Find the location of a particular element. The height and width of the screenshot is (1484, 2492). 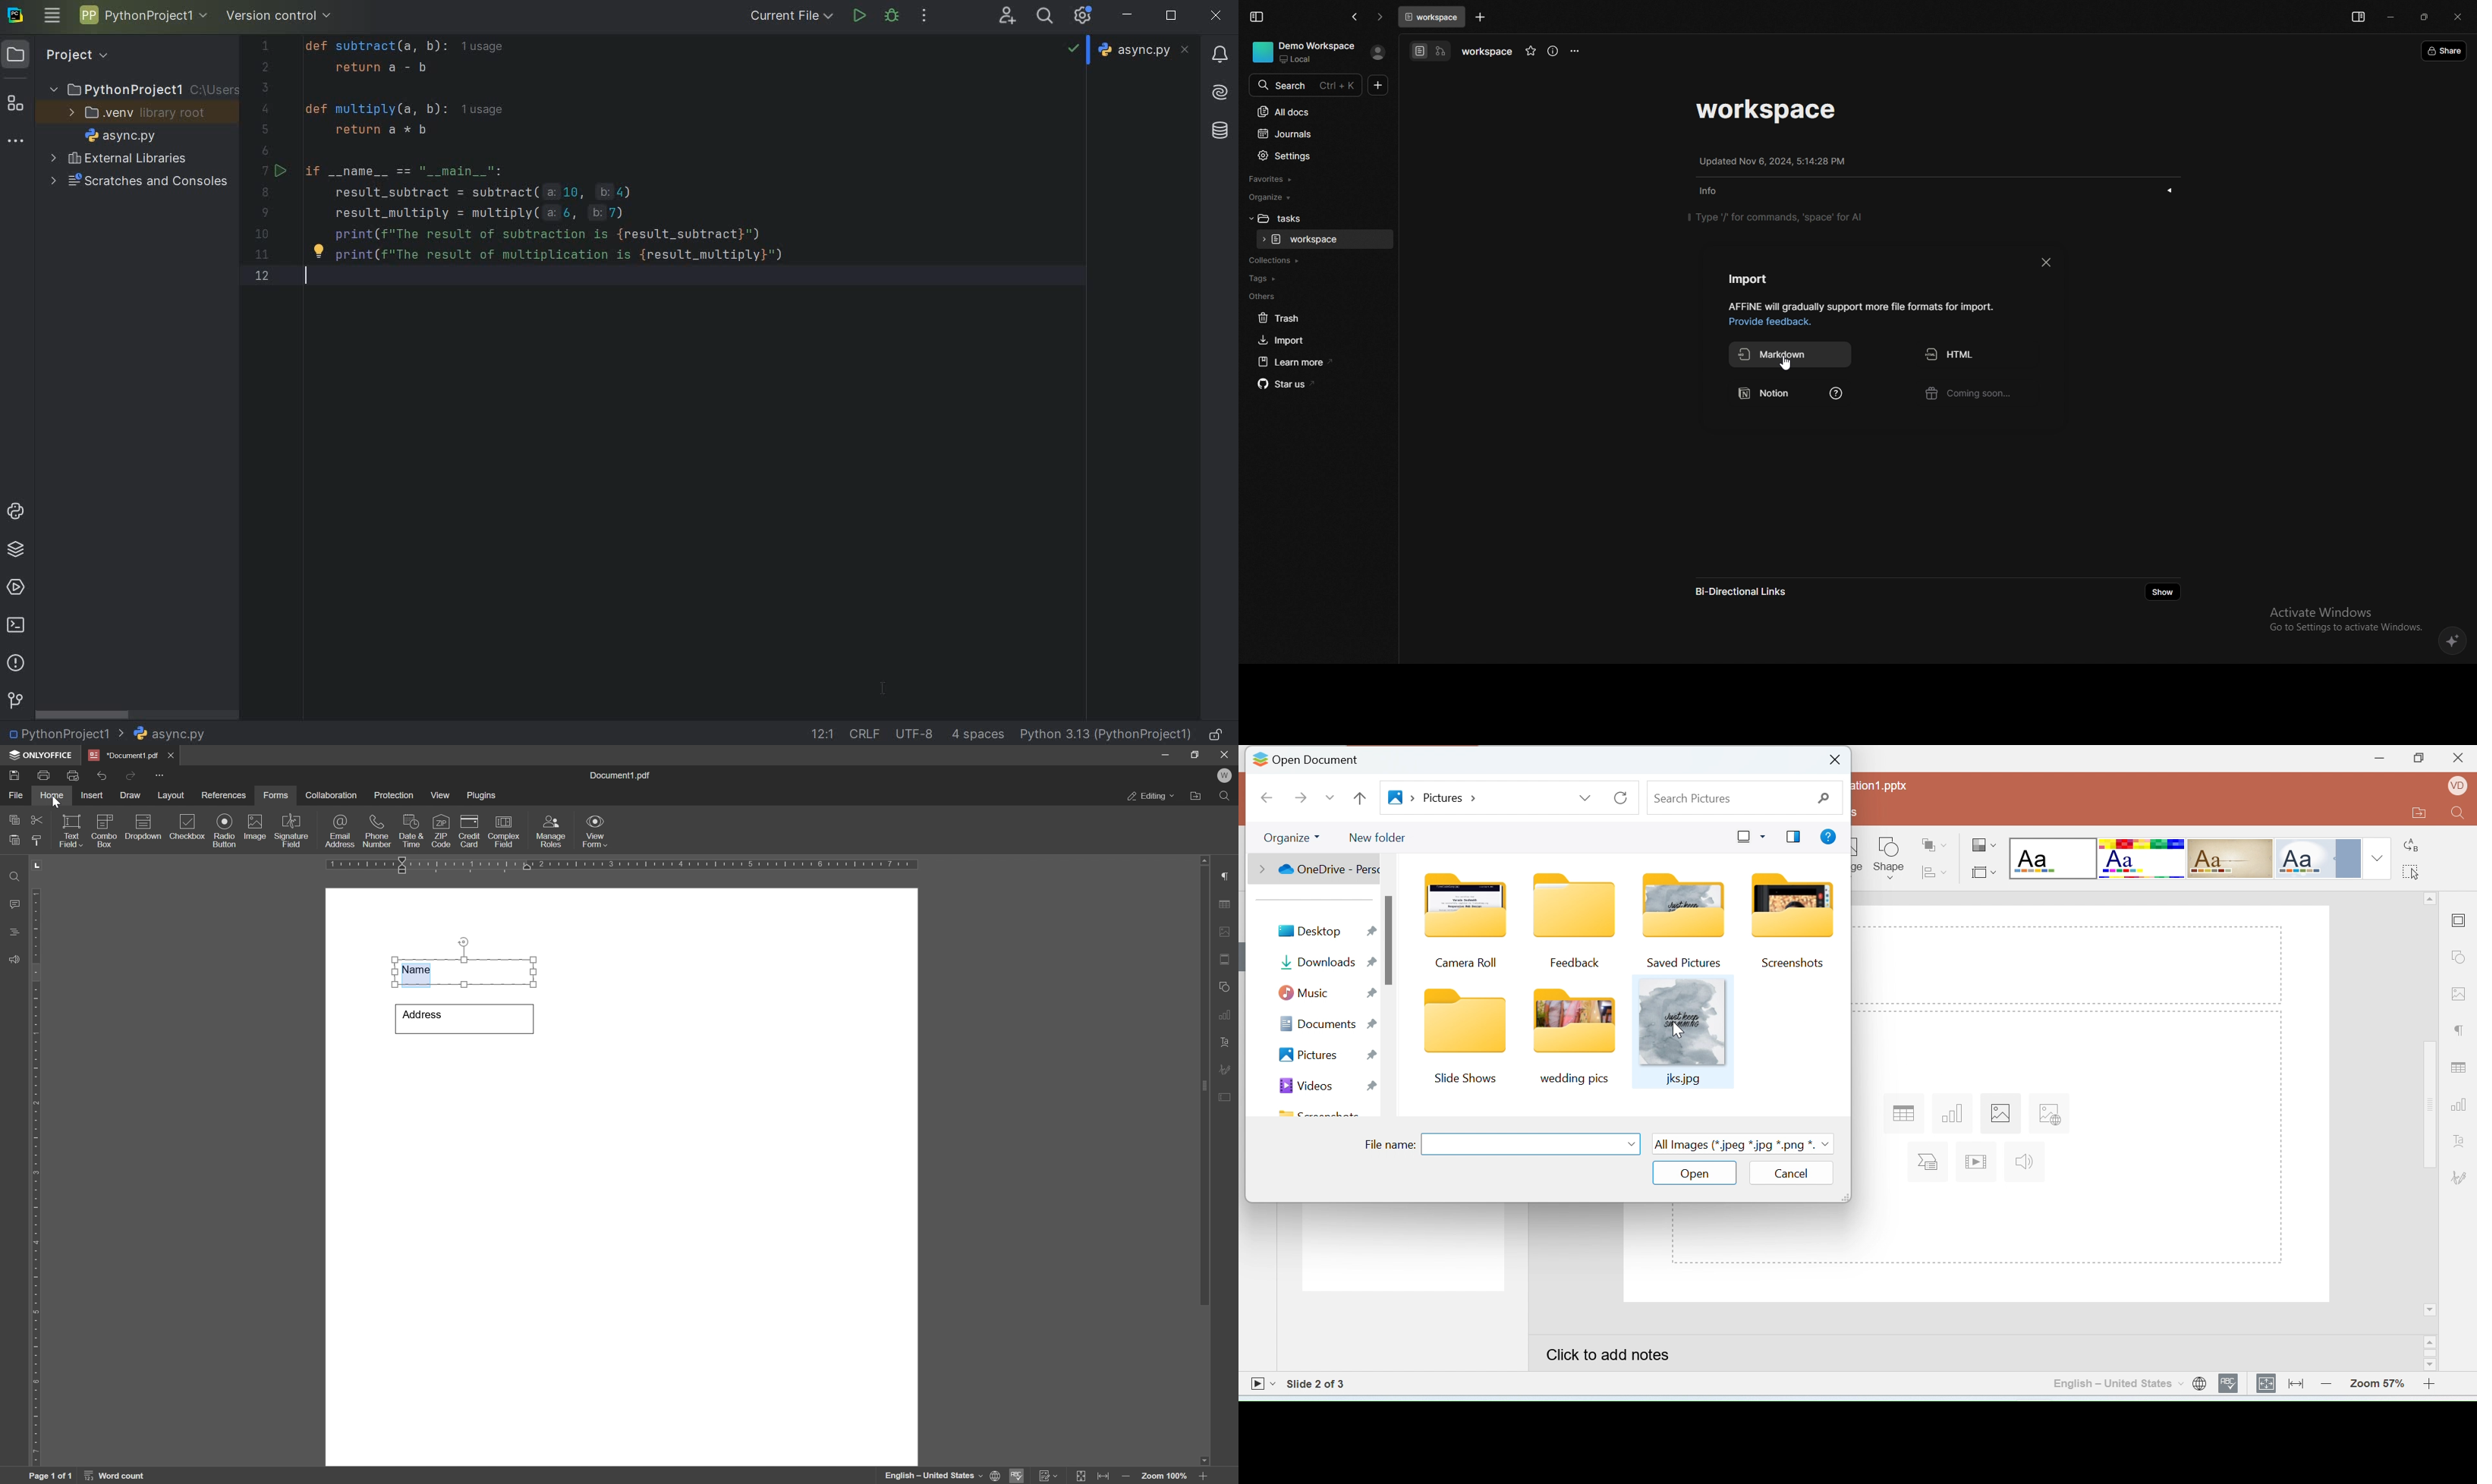

no problem is located at coordinates (1073, 47).